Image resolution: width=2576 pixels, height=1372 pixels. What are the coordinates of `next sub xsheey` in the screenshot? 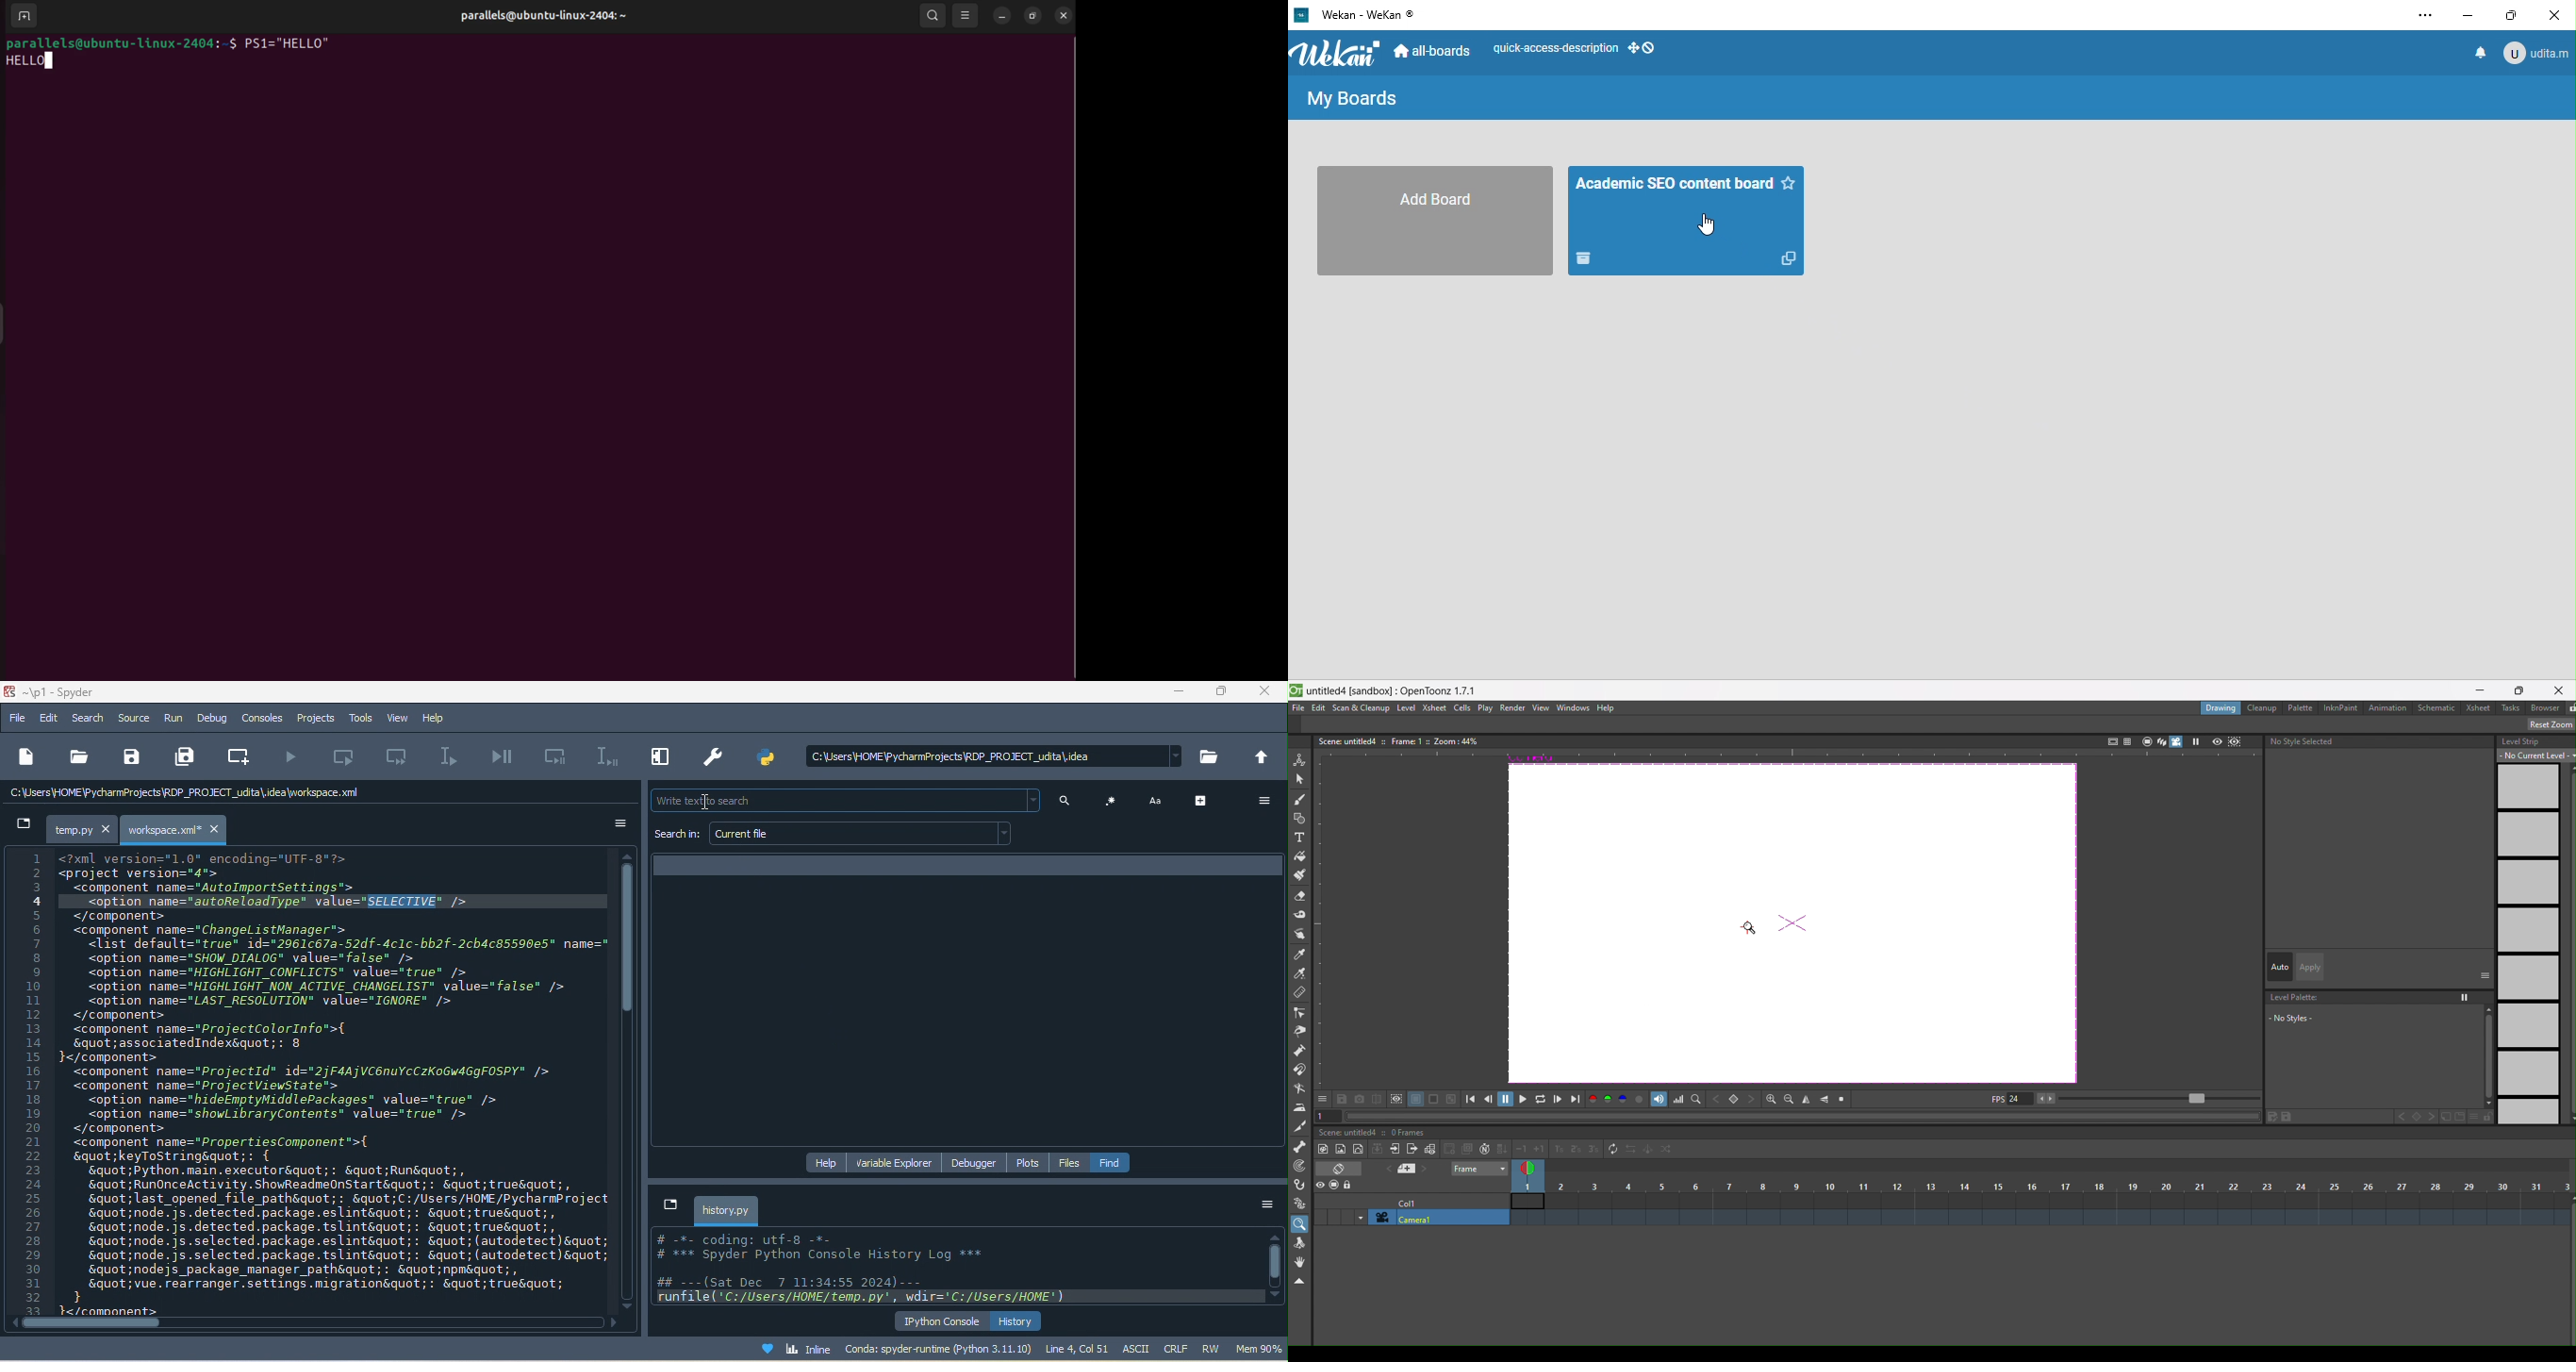 It's located at (1412, 1150).